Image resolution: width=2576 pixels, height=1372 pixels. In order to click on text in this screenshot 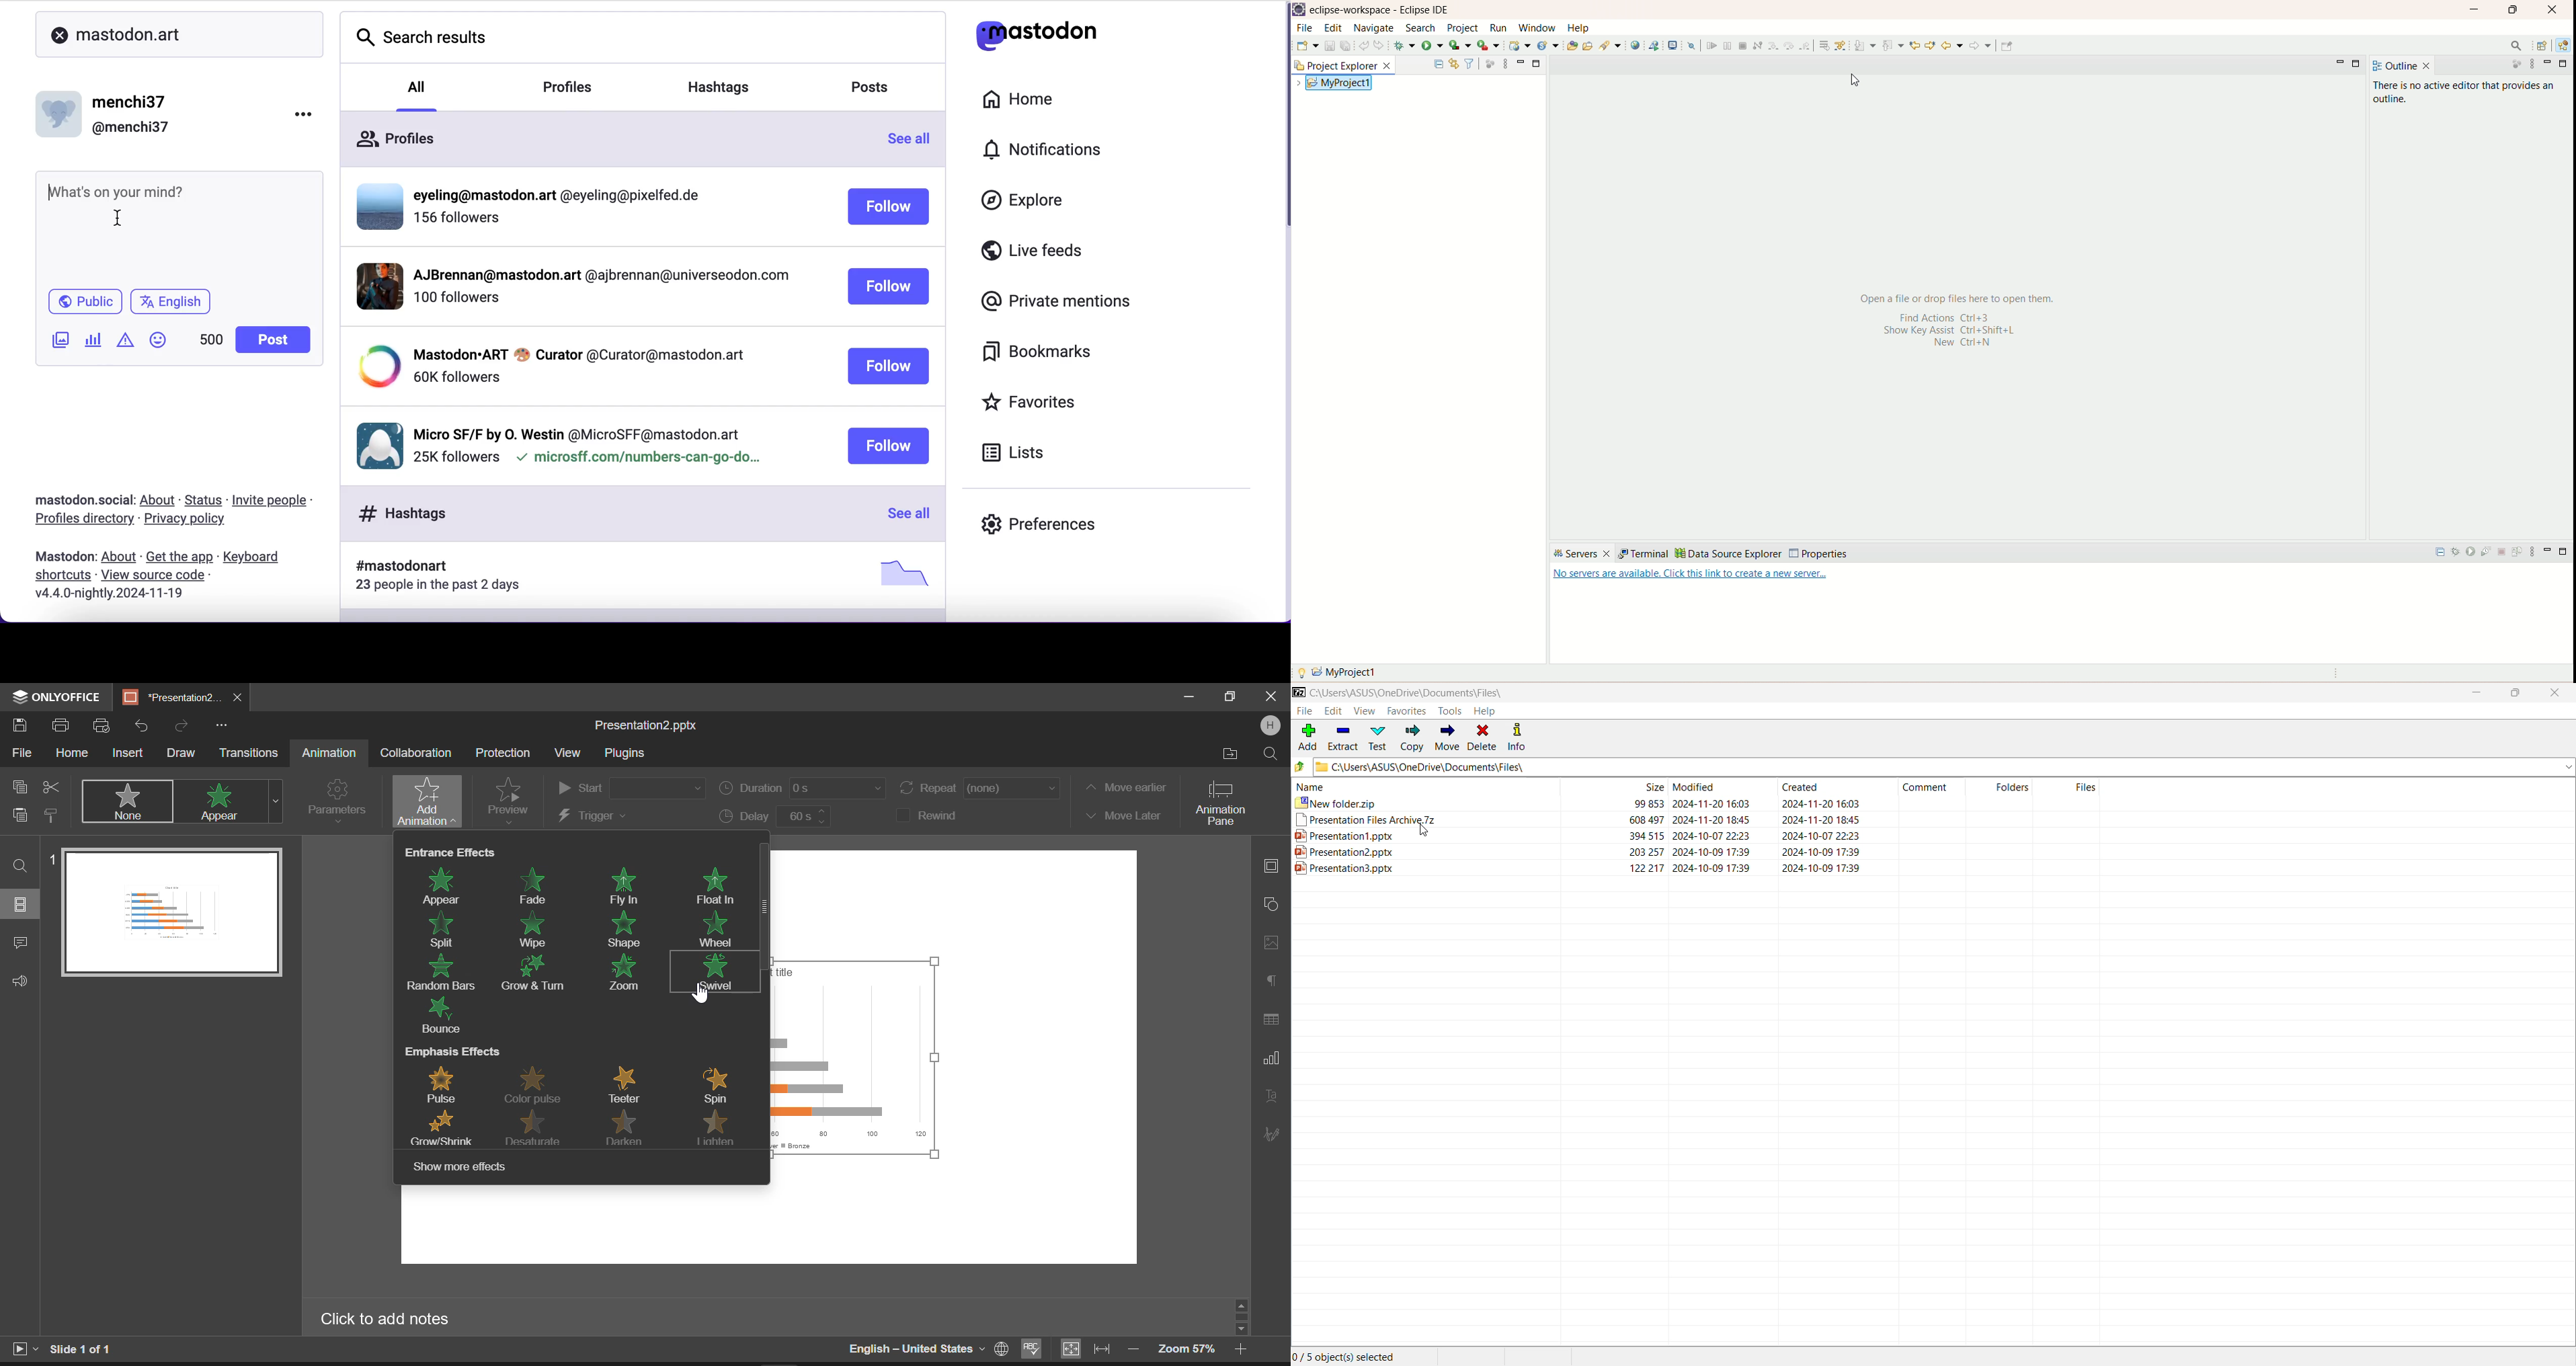, I will do `click(1691, 577)`.